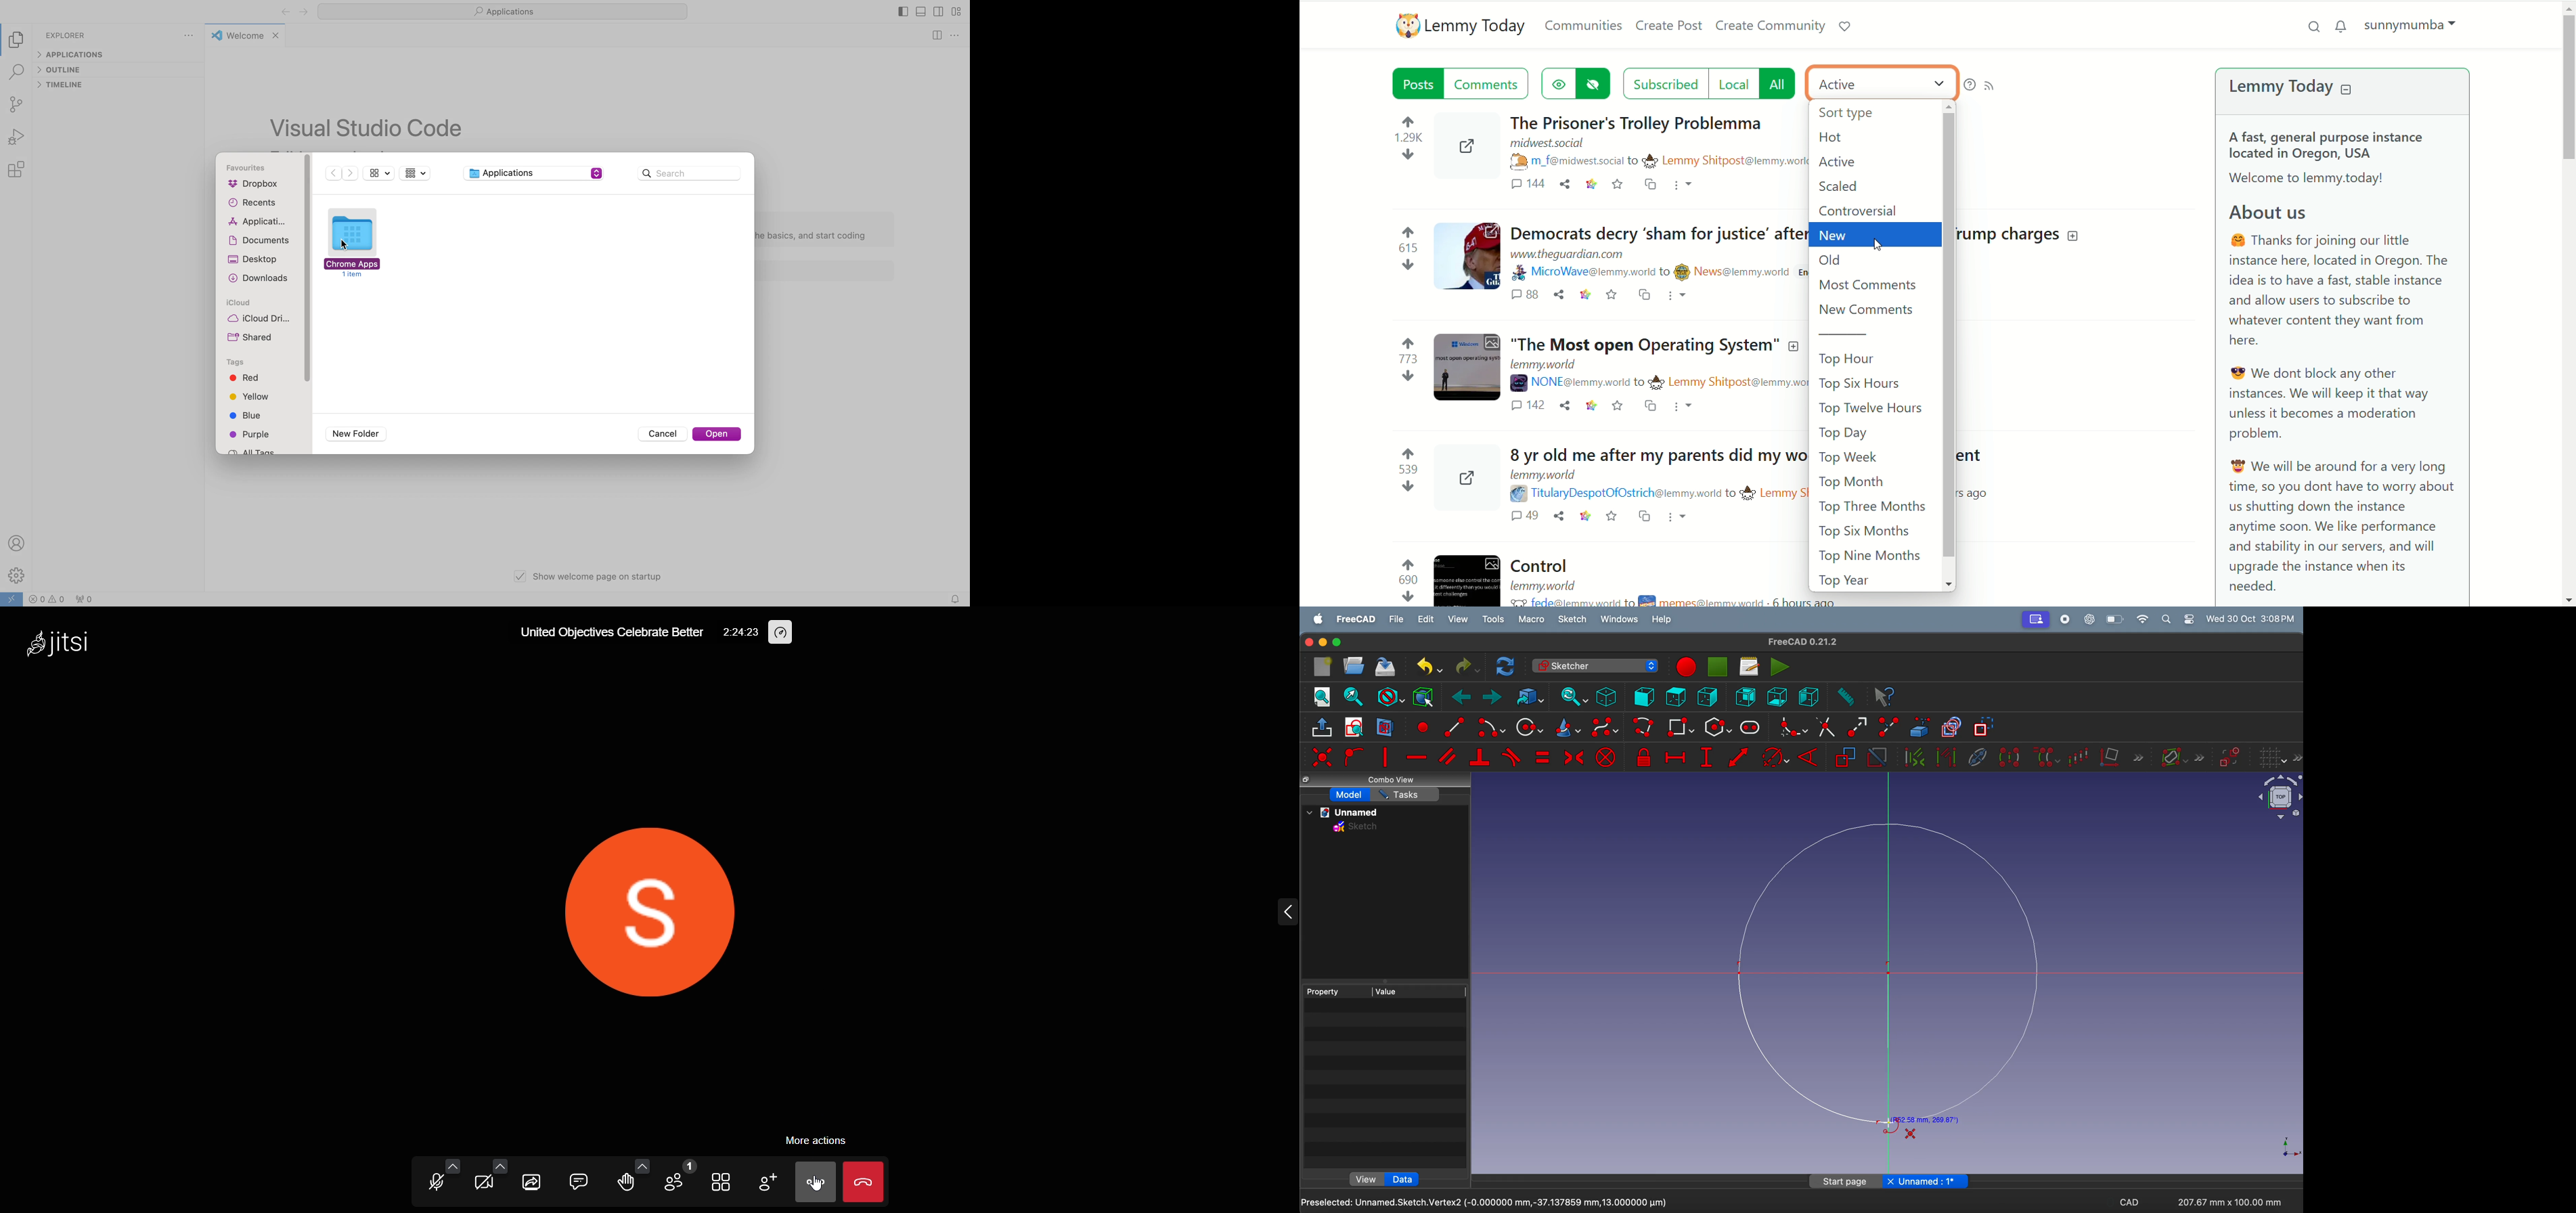  Describe the element at coordinates (1739, 759) in the screenshot. I see `constrain distance` at that location.